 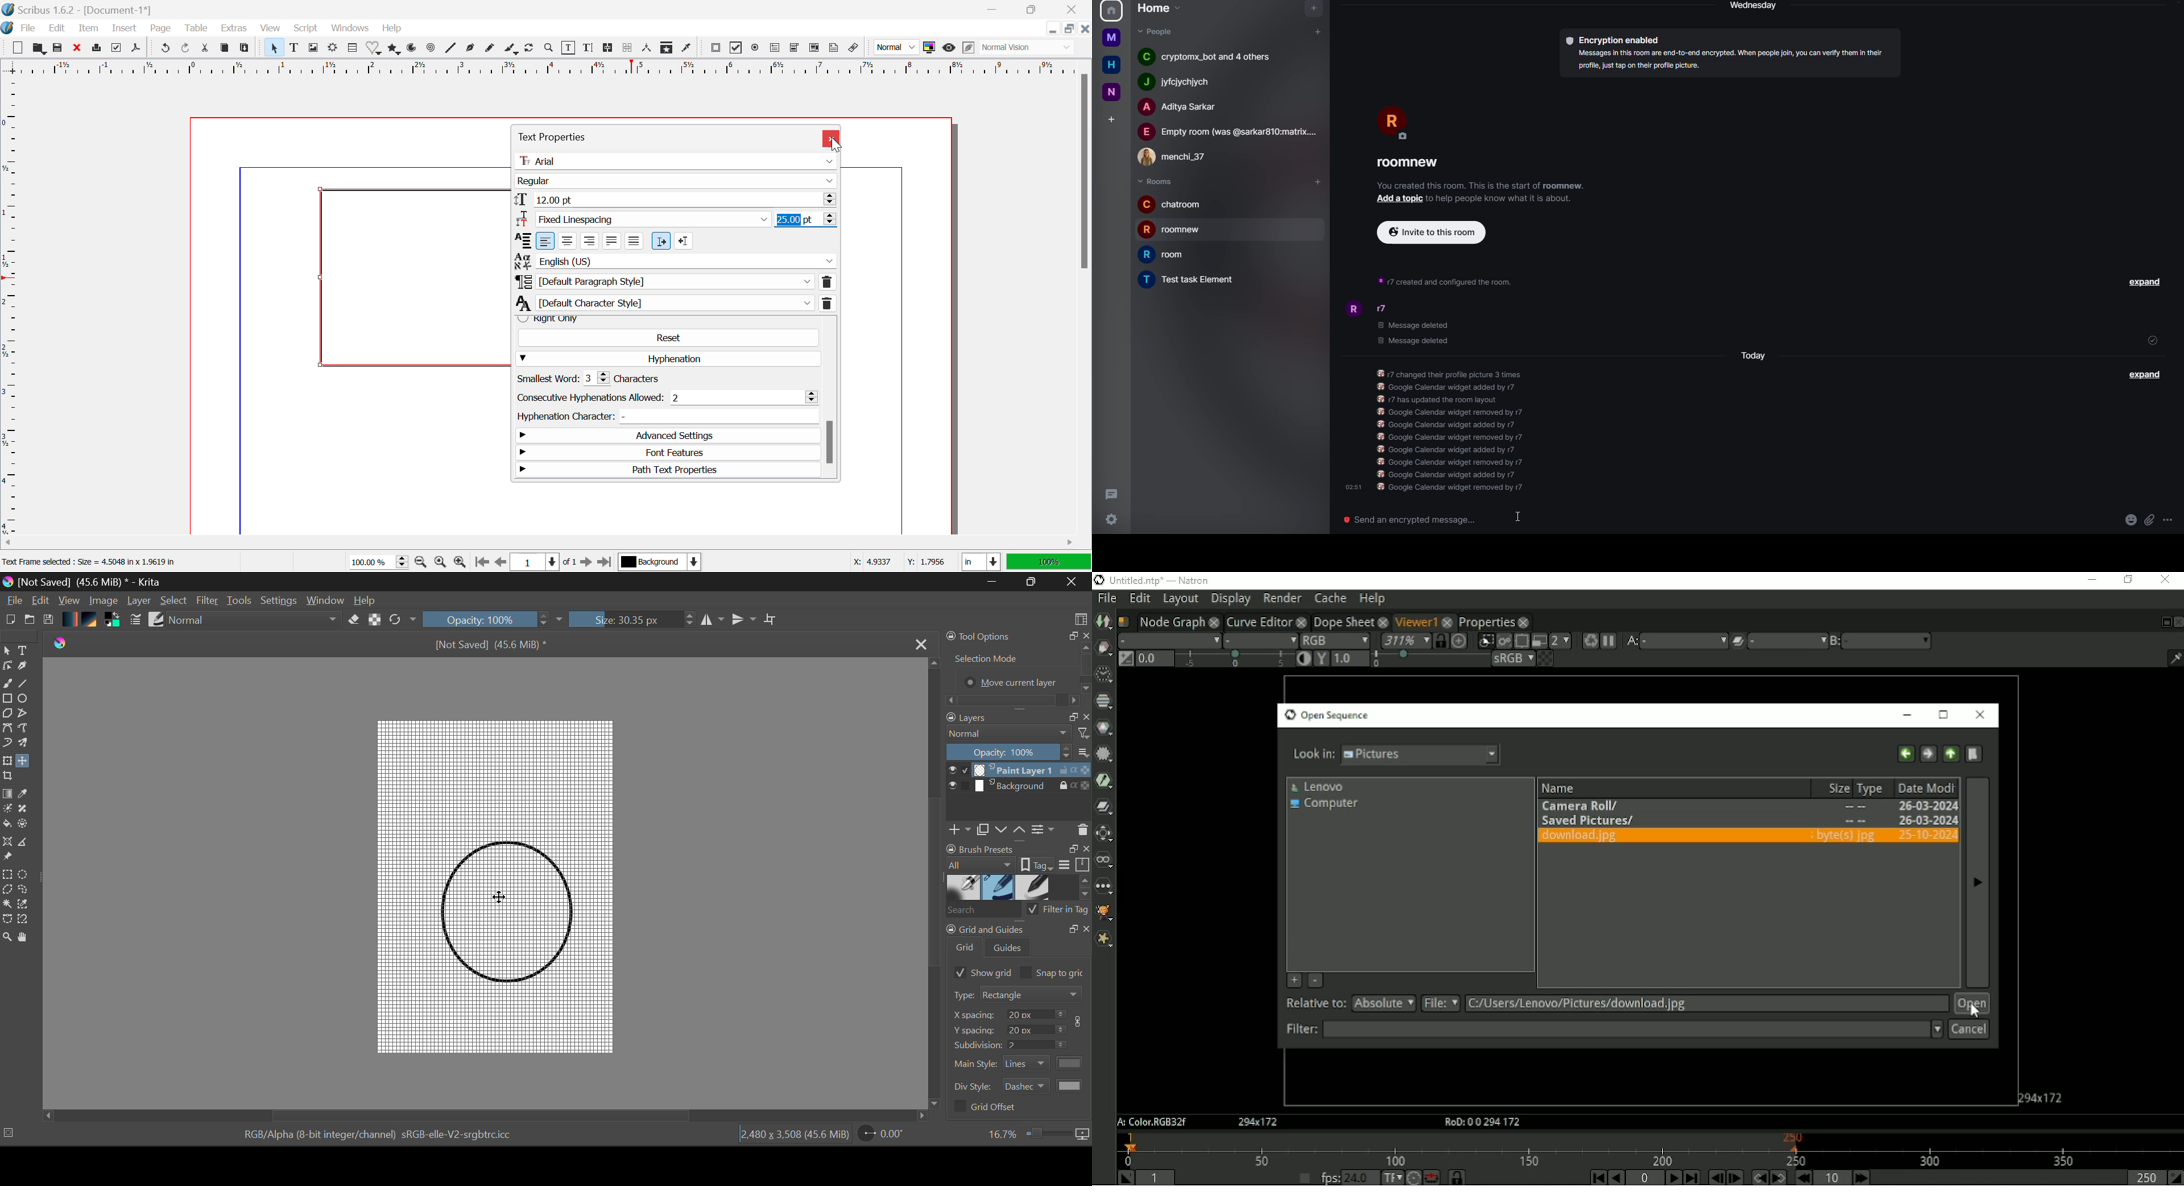 I want to click on Rectangular Selection, so click(x=8, y=875).